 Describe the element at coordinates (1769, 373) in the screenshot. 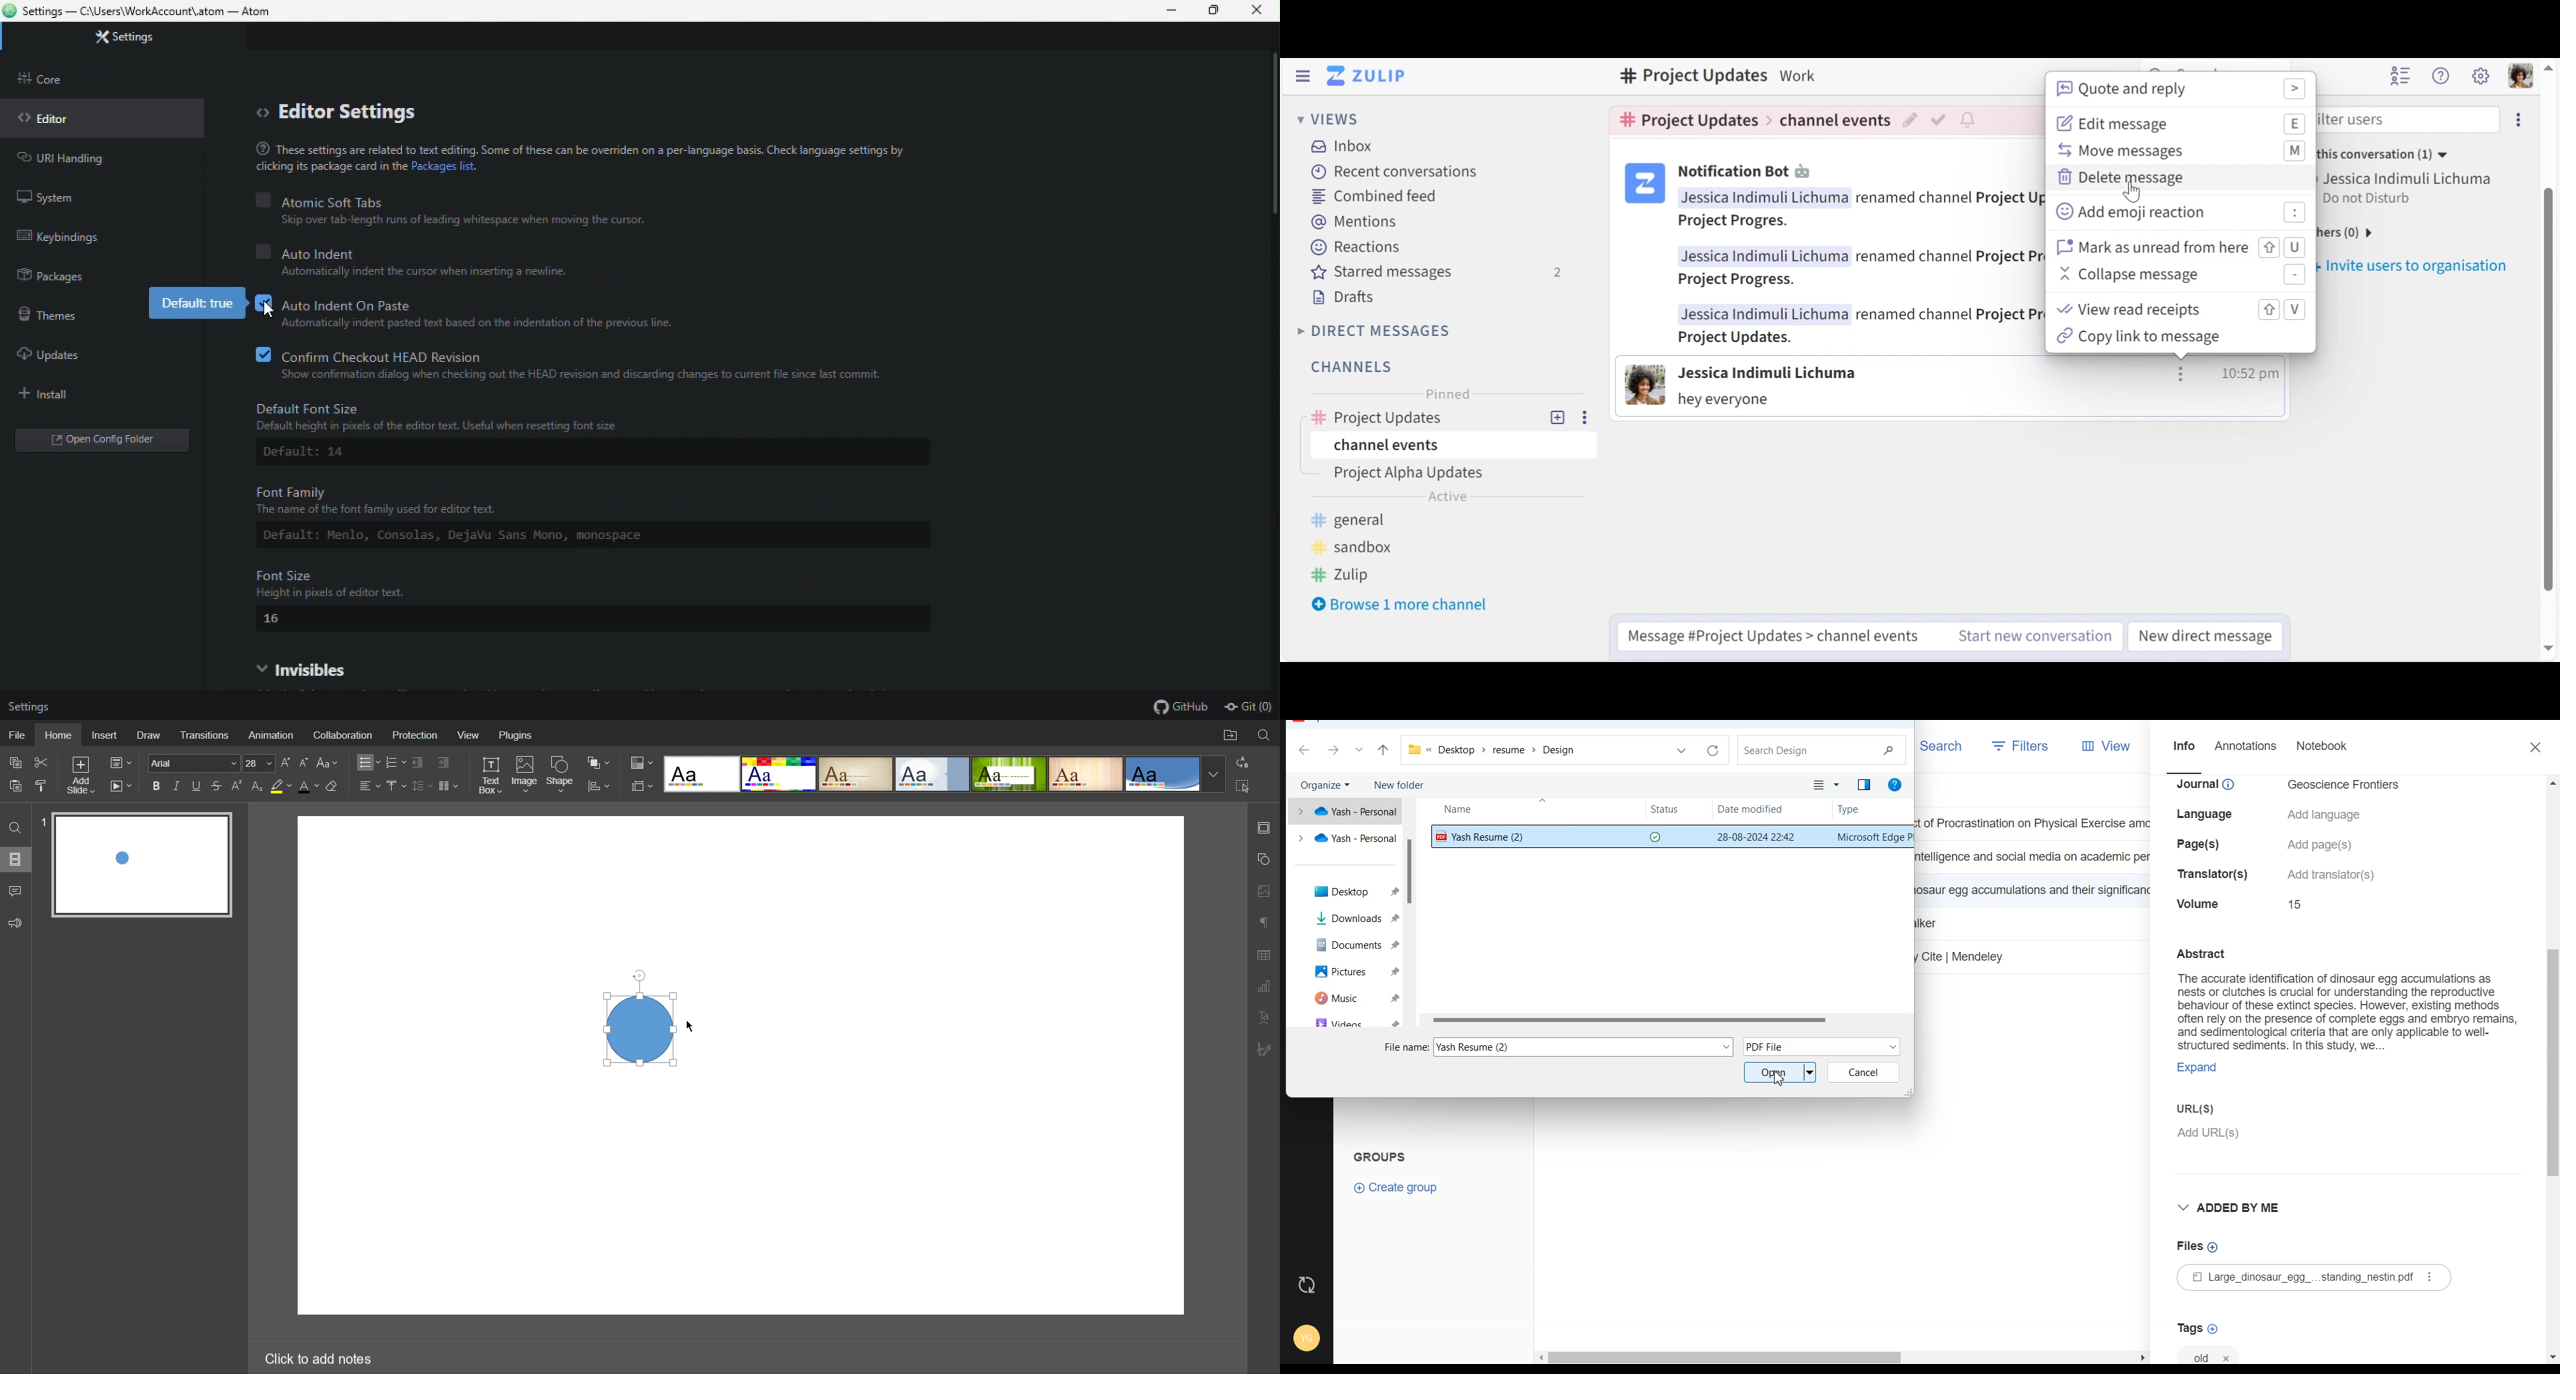

I see `View user card` at that location.